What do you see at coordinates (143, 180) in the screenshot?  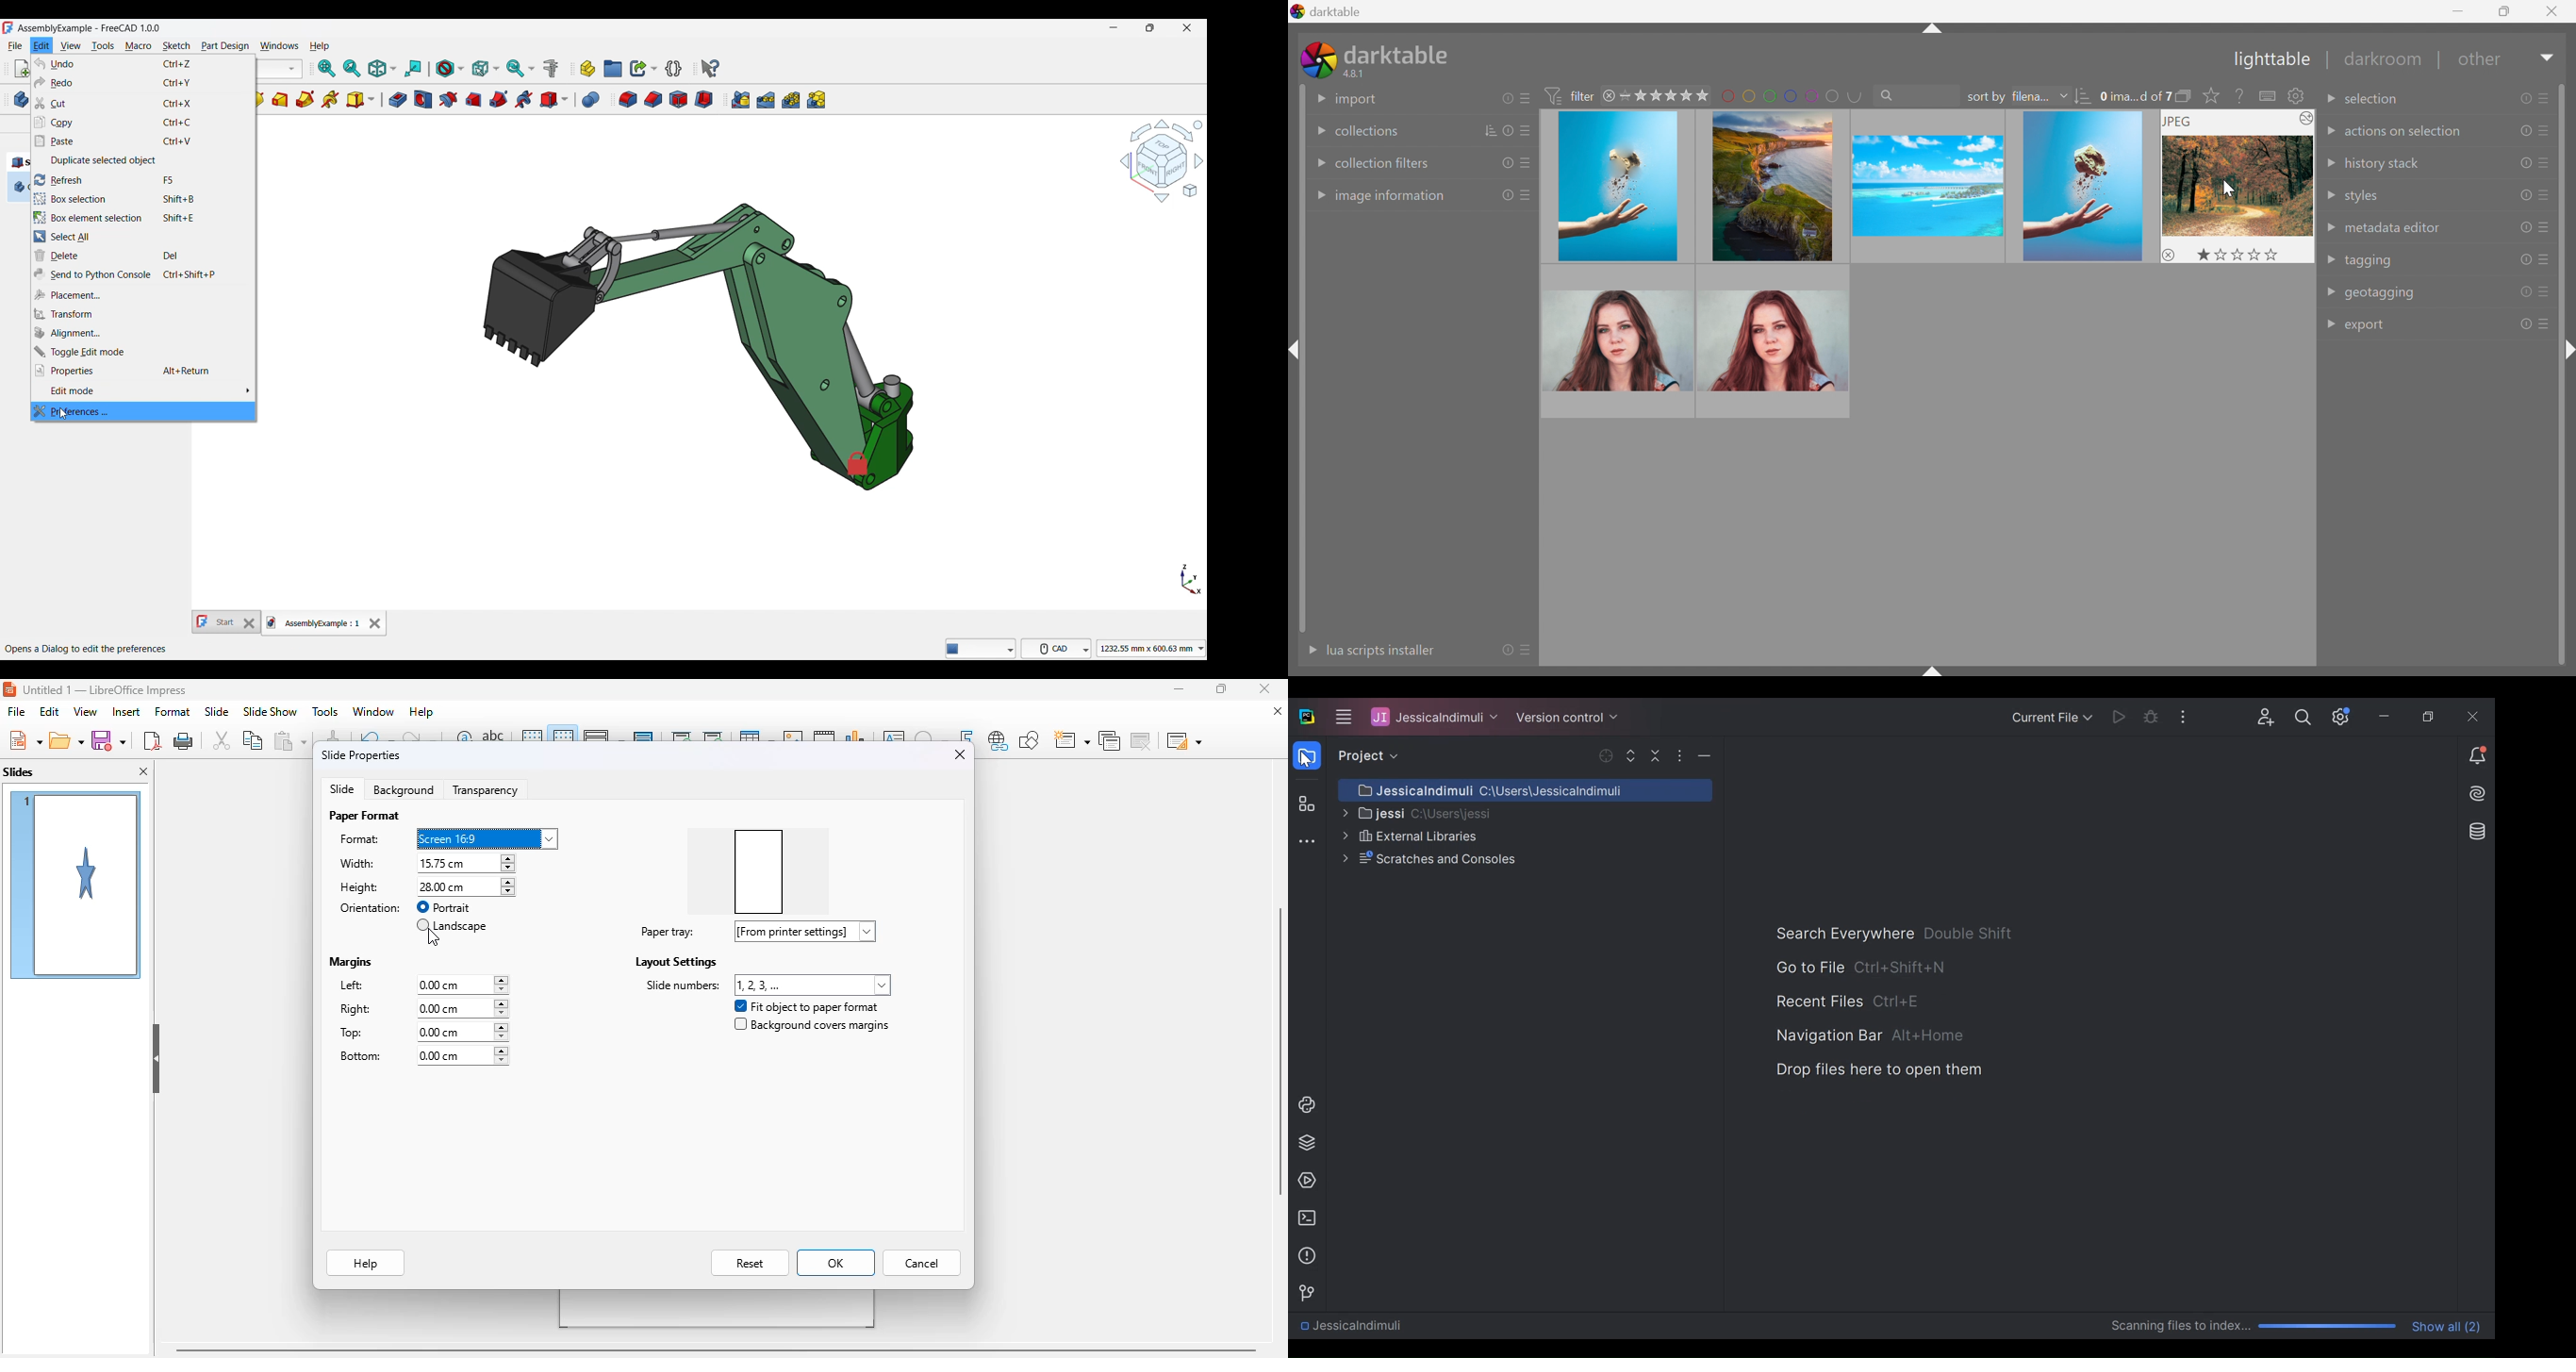 I see `Refresh` at bounding box center [143, 180].